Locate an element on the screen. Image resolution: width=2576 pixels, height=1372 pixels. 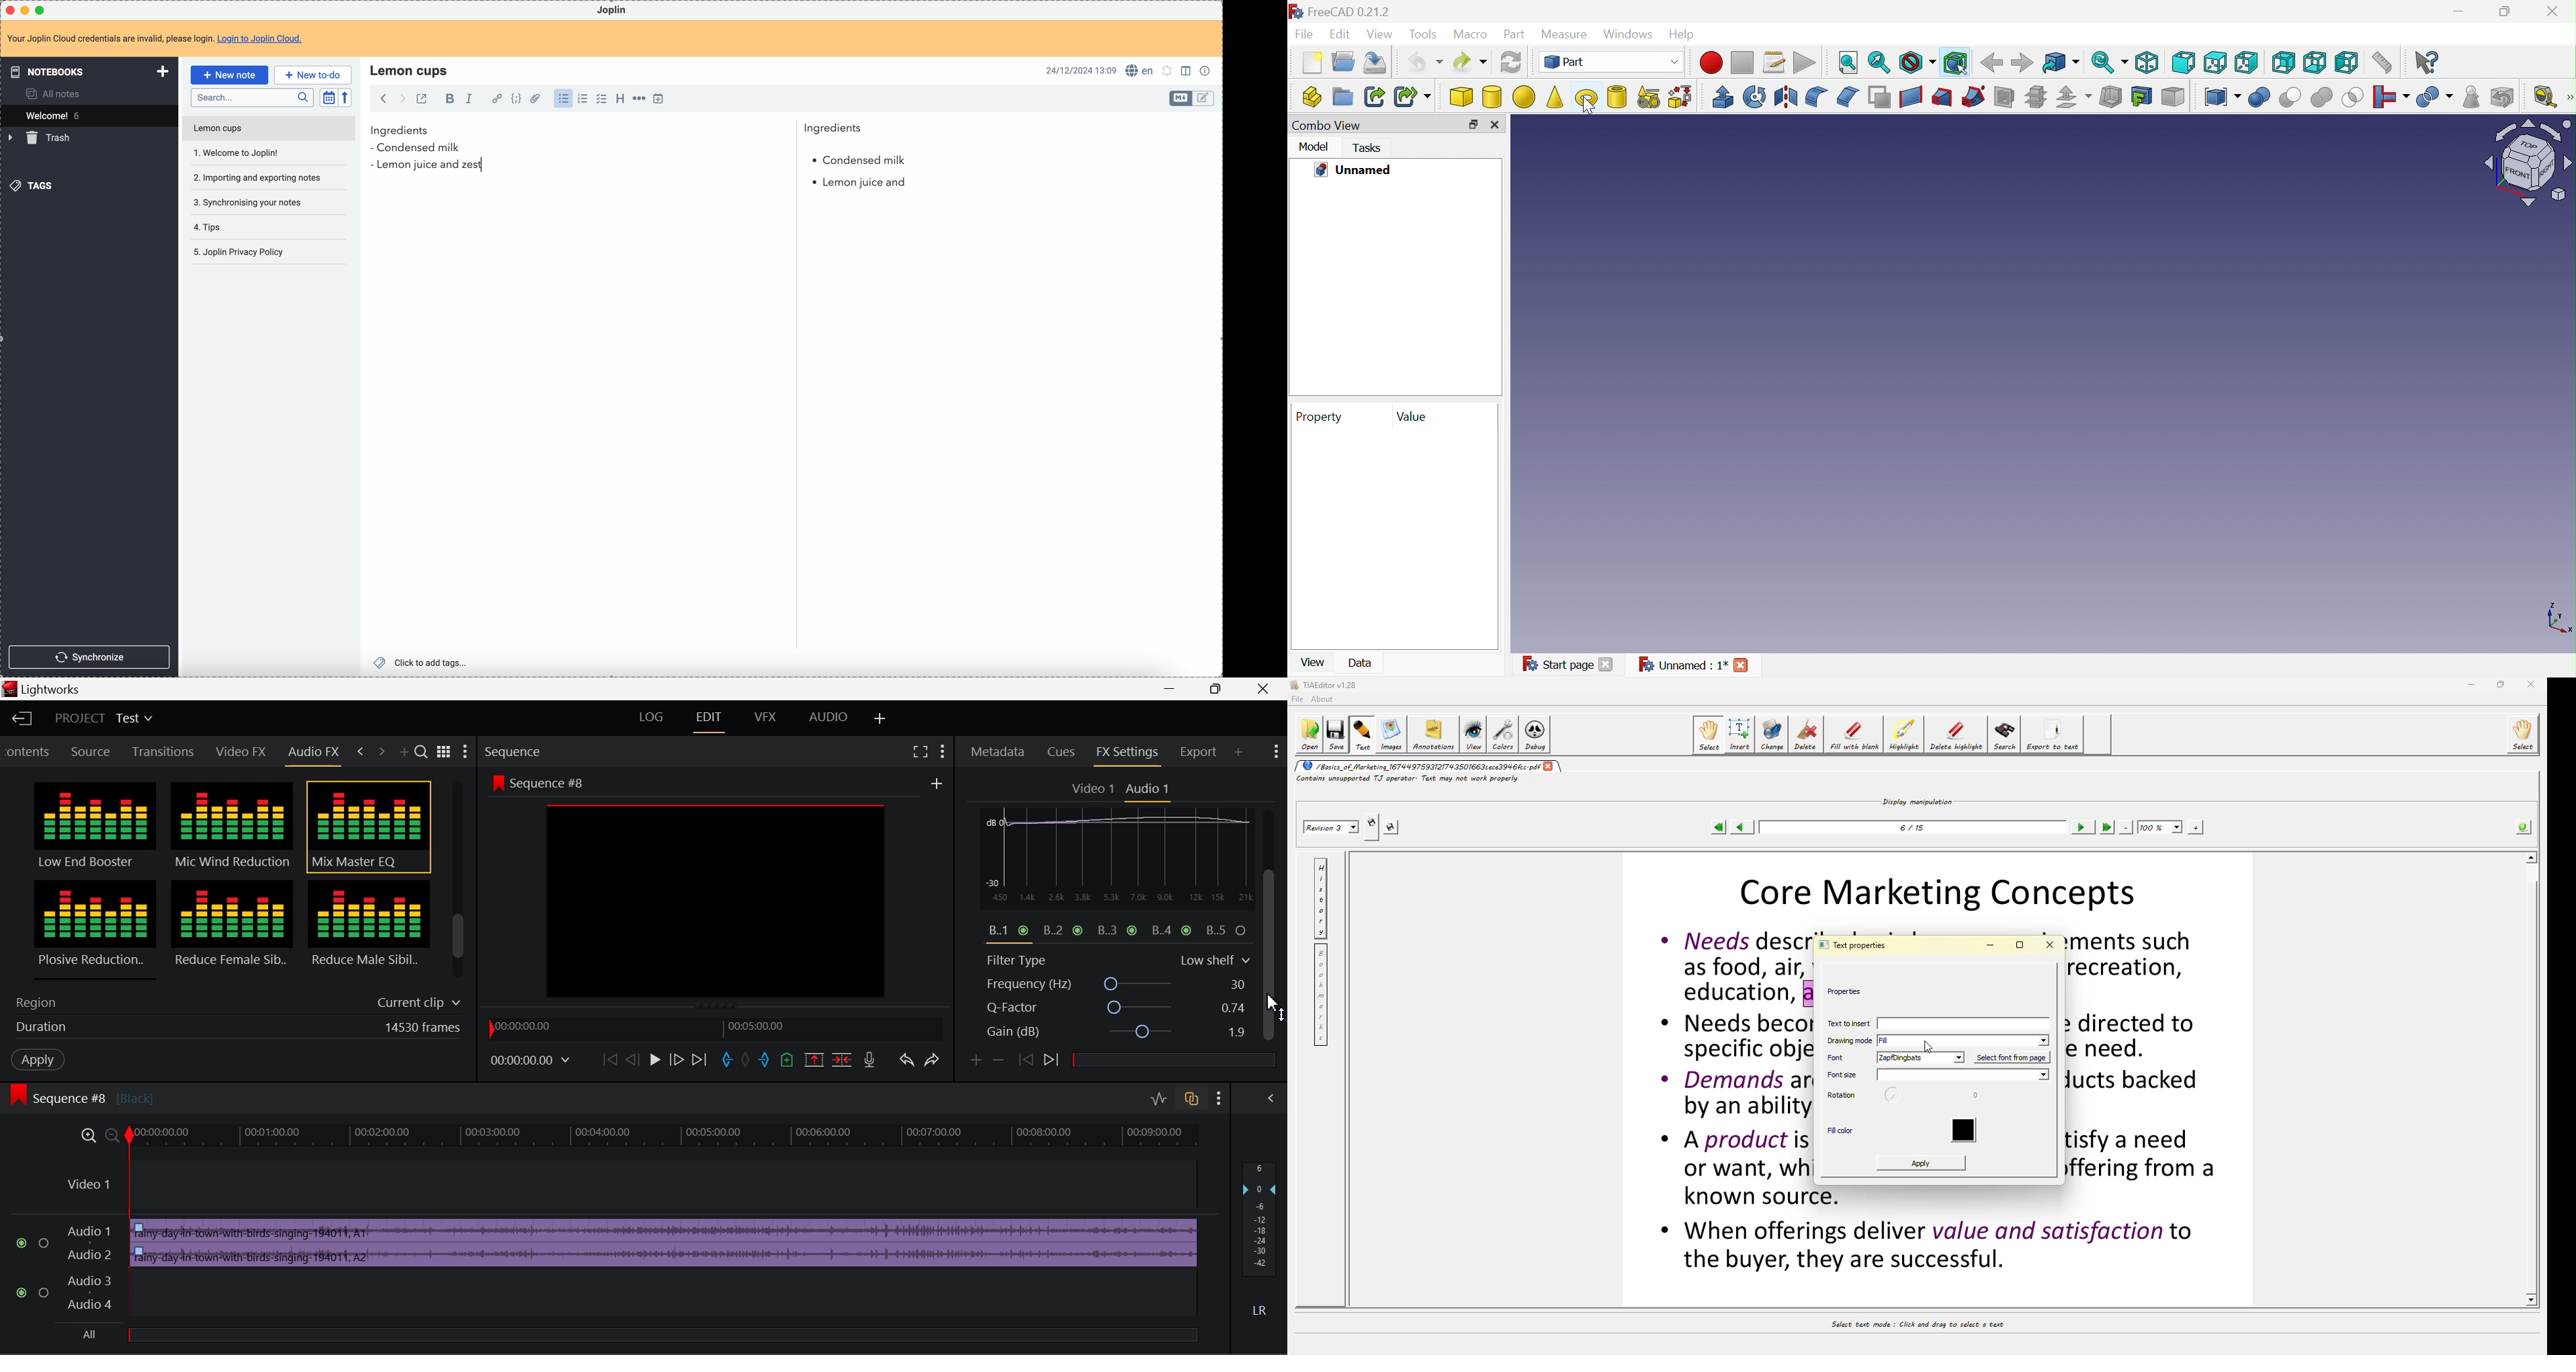
Add Layout is located at coordinates (878, 718).